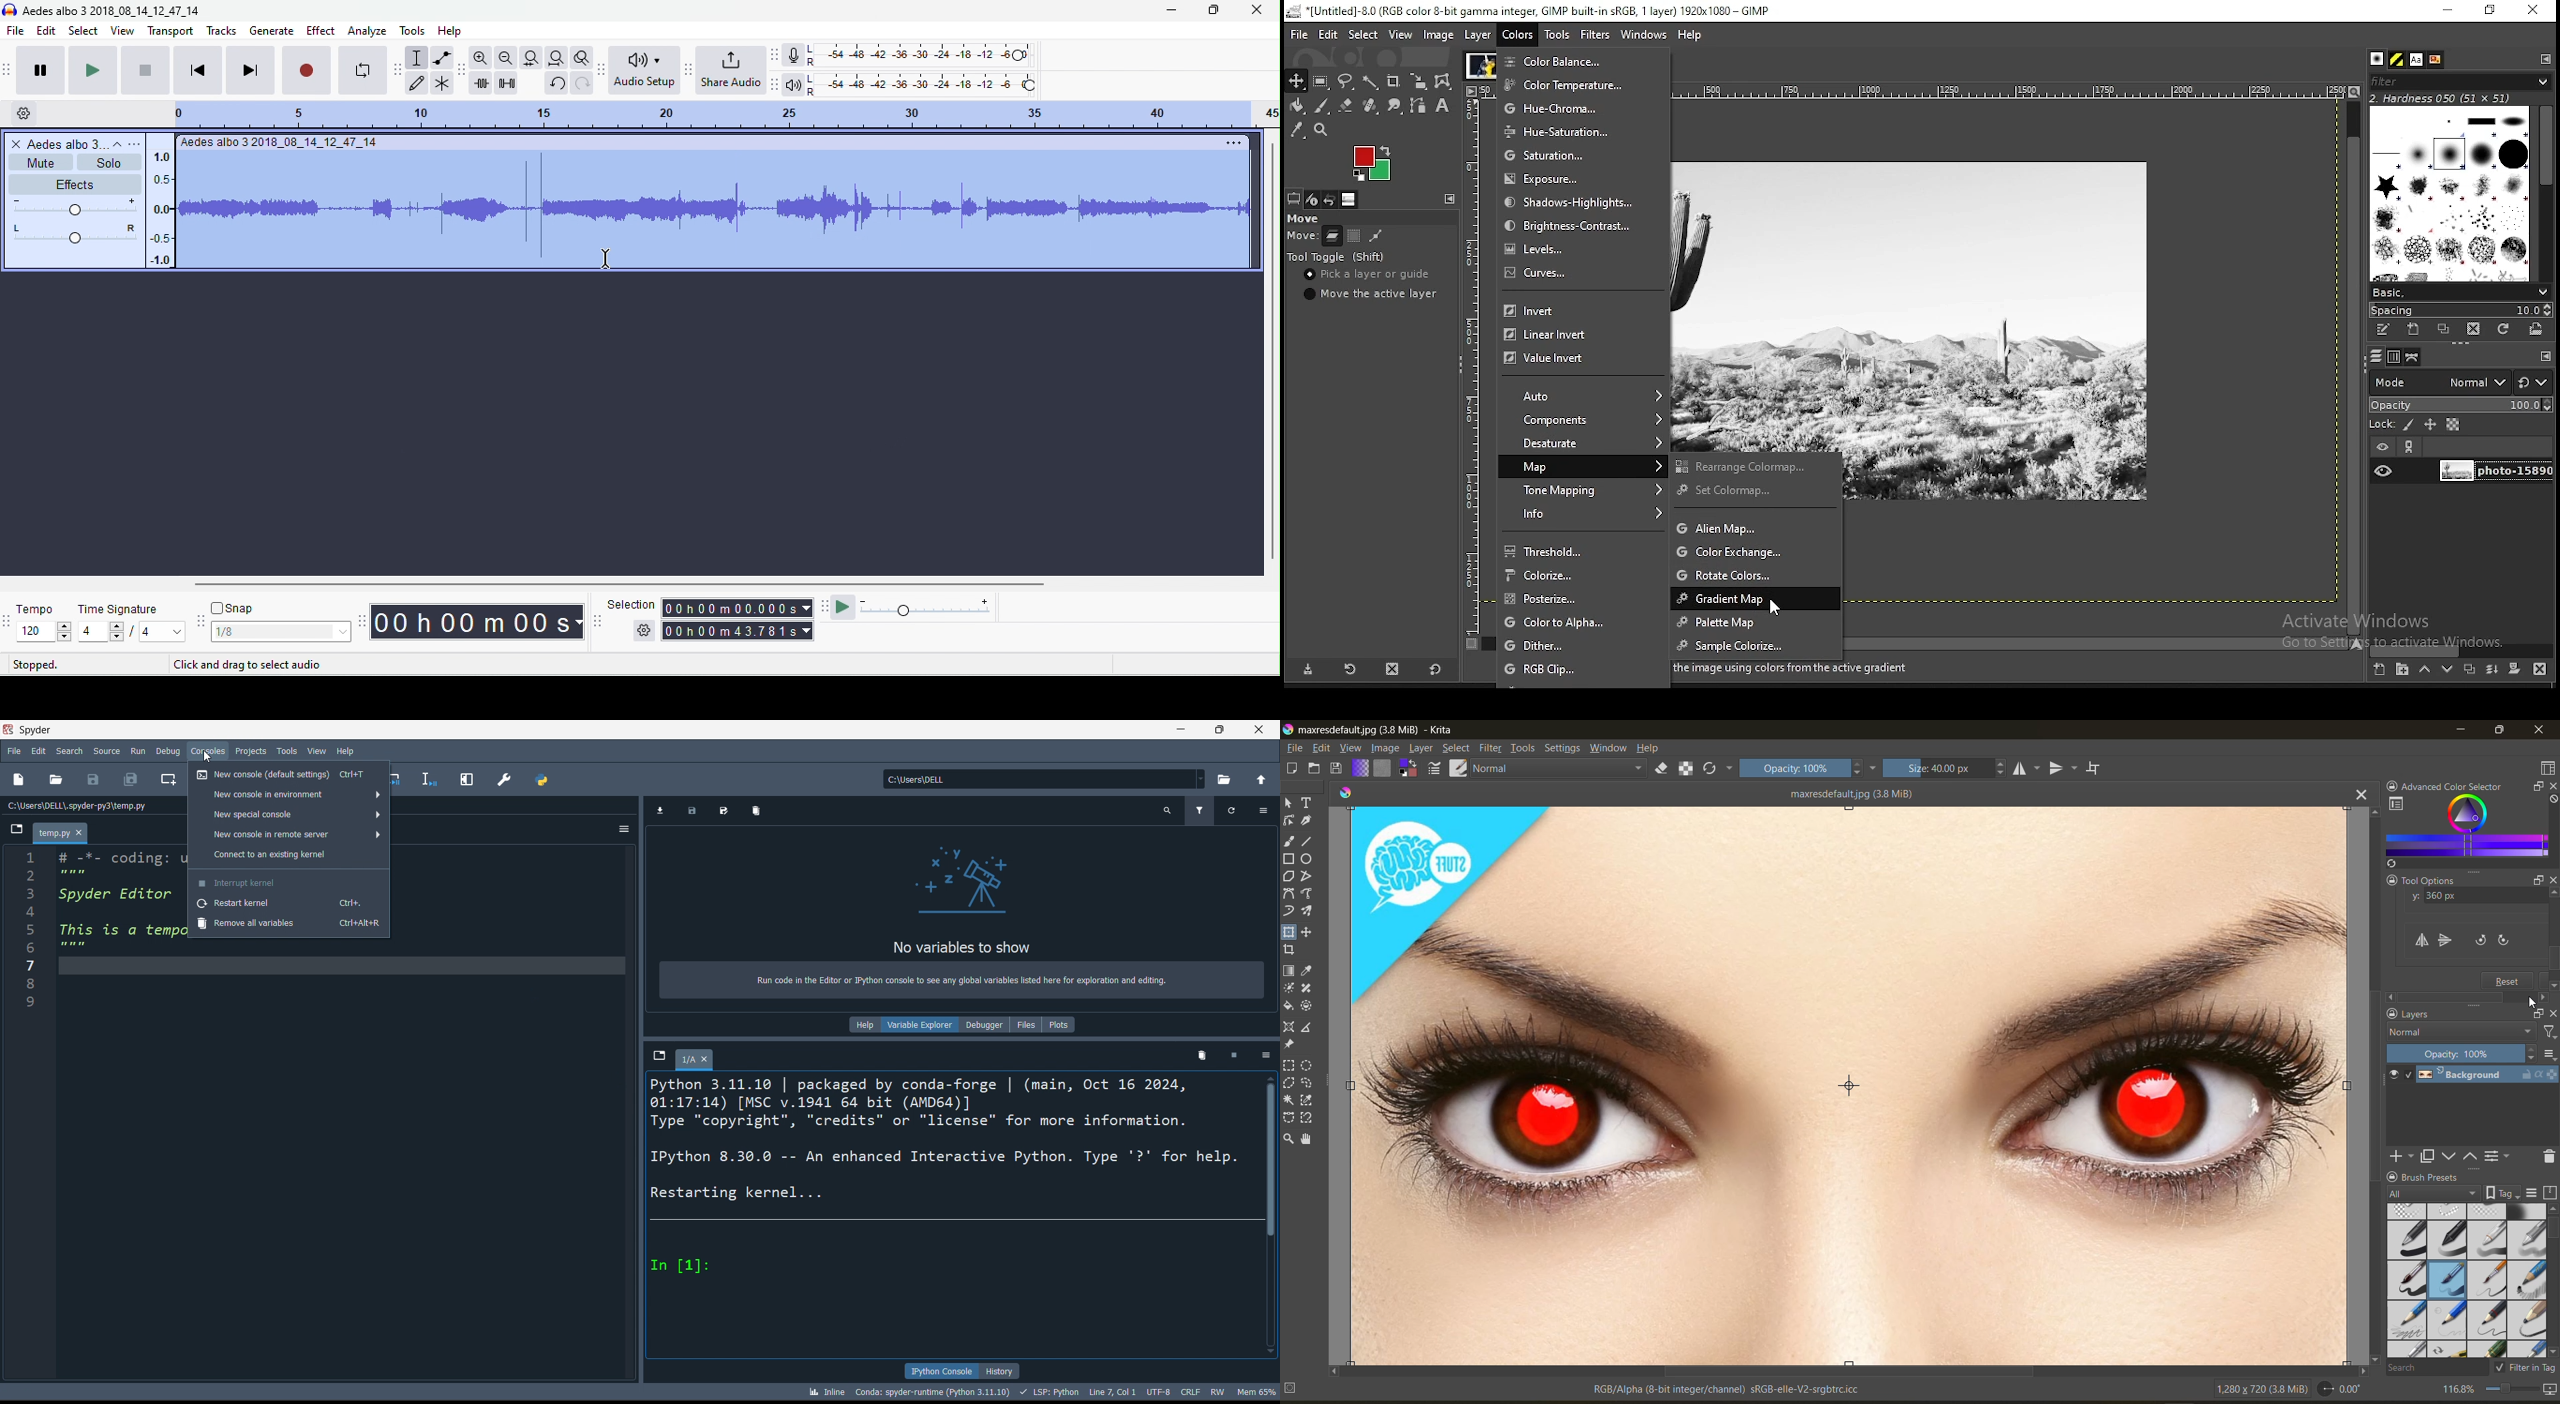  I want to click on debugger, so click(983, 1024).